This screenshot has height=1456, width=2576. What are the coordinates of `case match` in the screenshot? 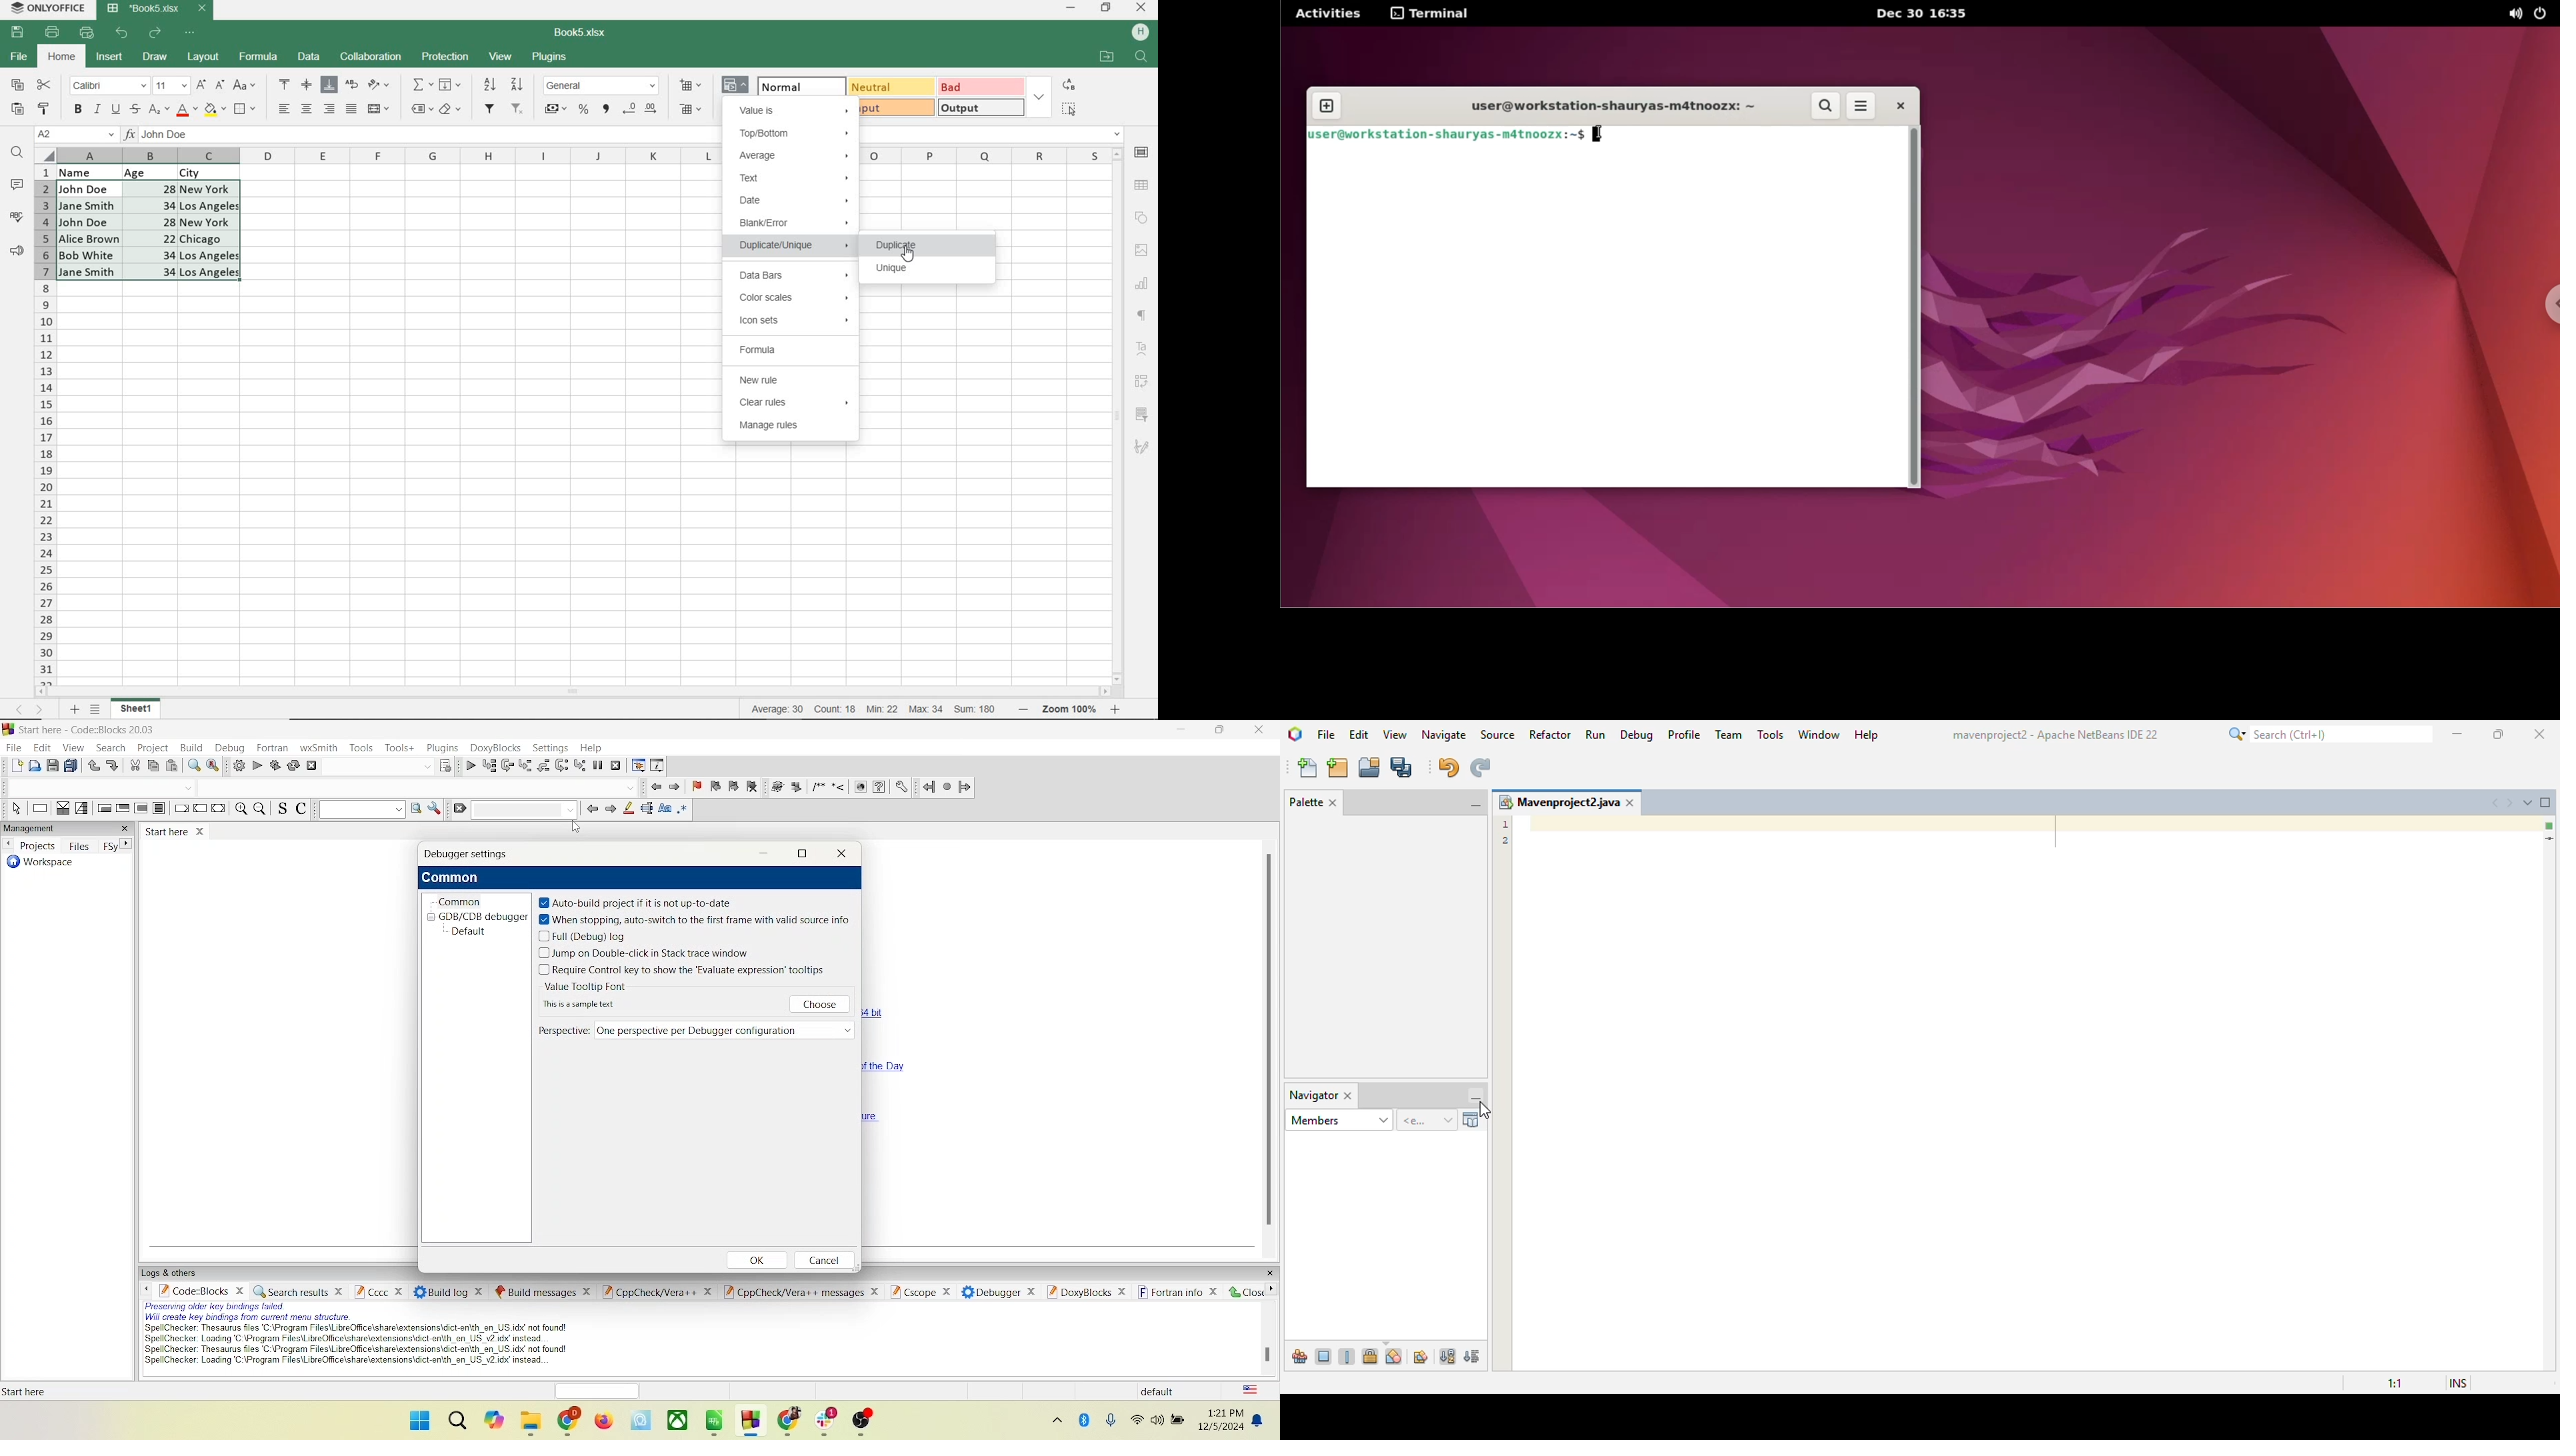 It's located at (666, 809).